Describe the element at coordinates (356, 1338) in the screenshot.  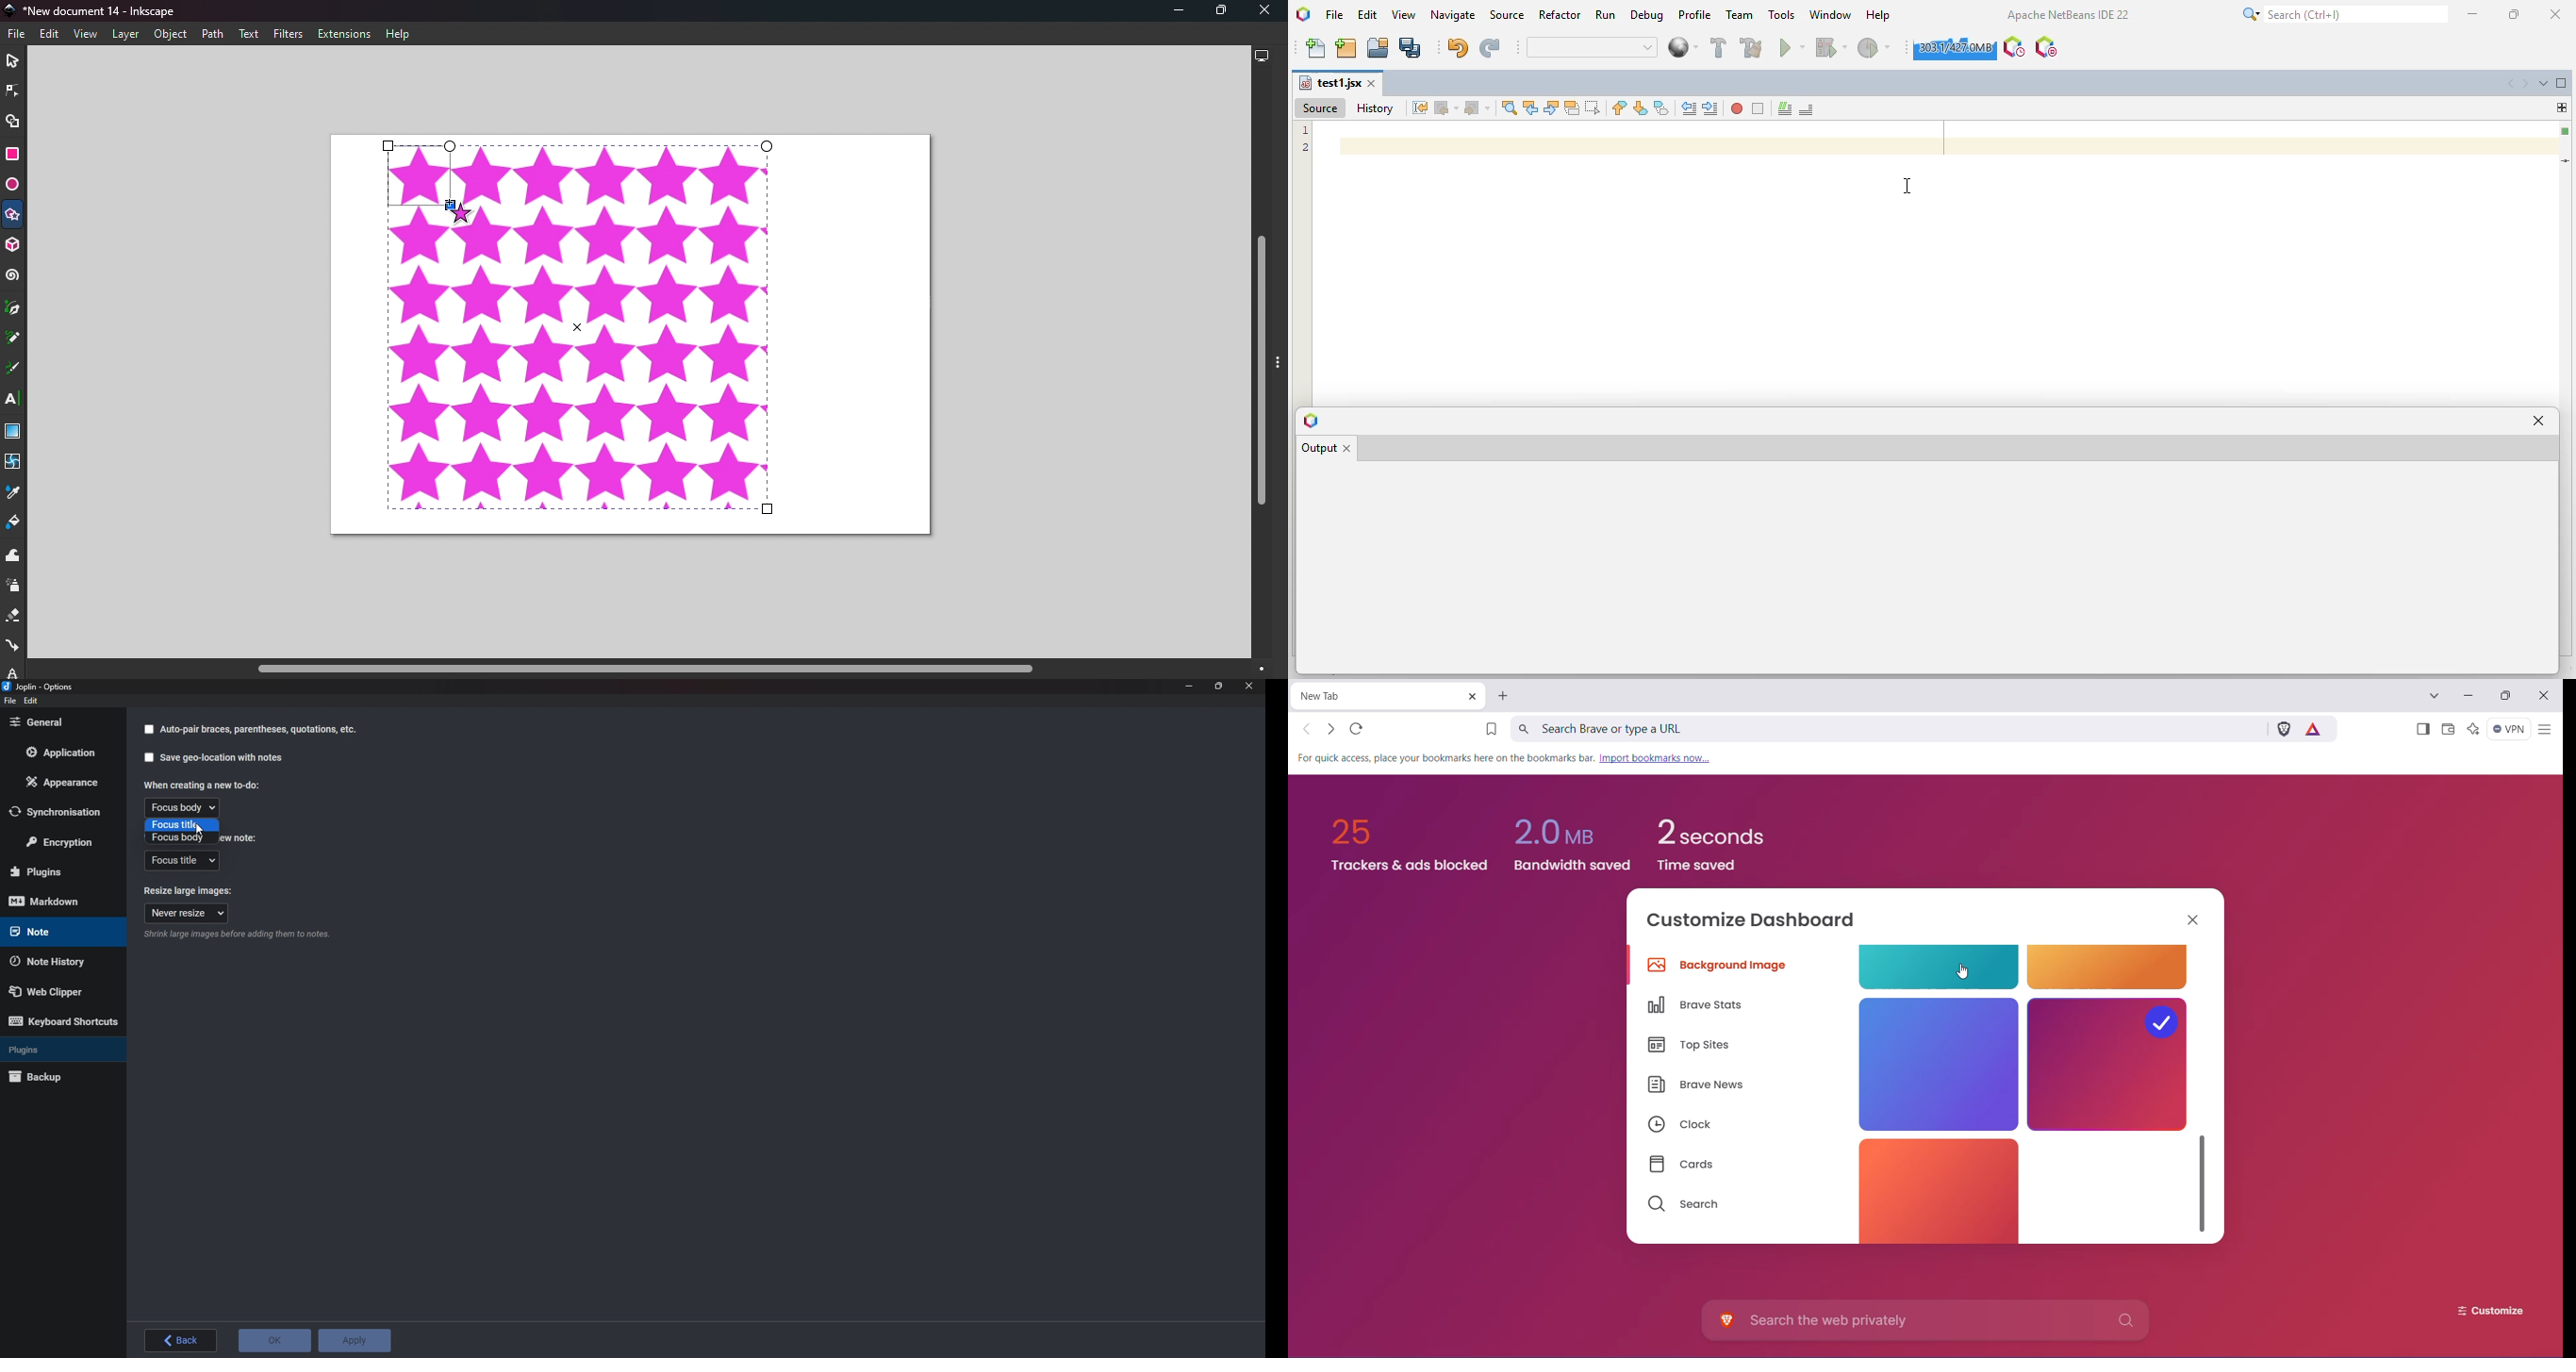
I see `Apply` at that location.